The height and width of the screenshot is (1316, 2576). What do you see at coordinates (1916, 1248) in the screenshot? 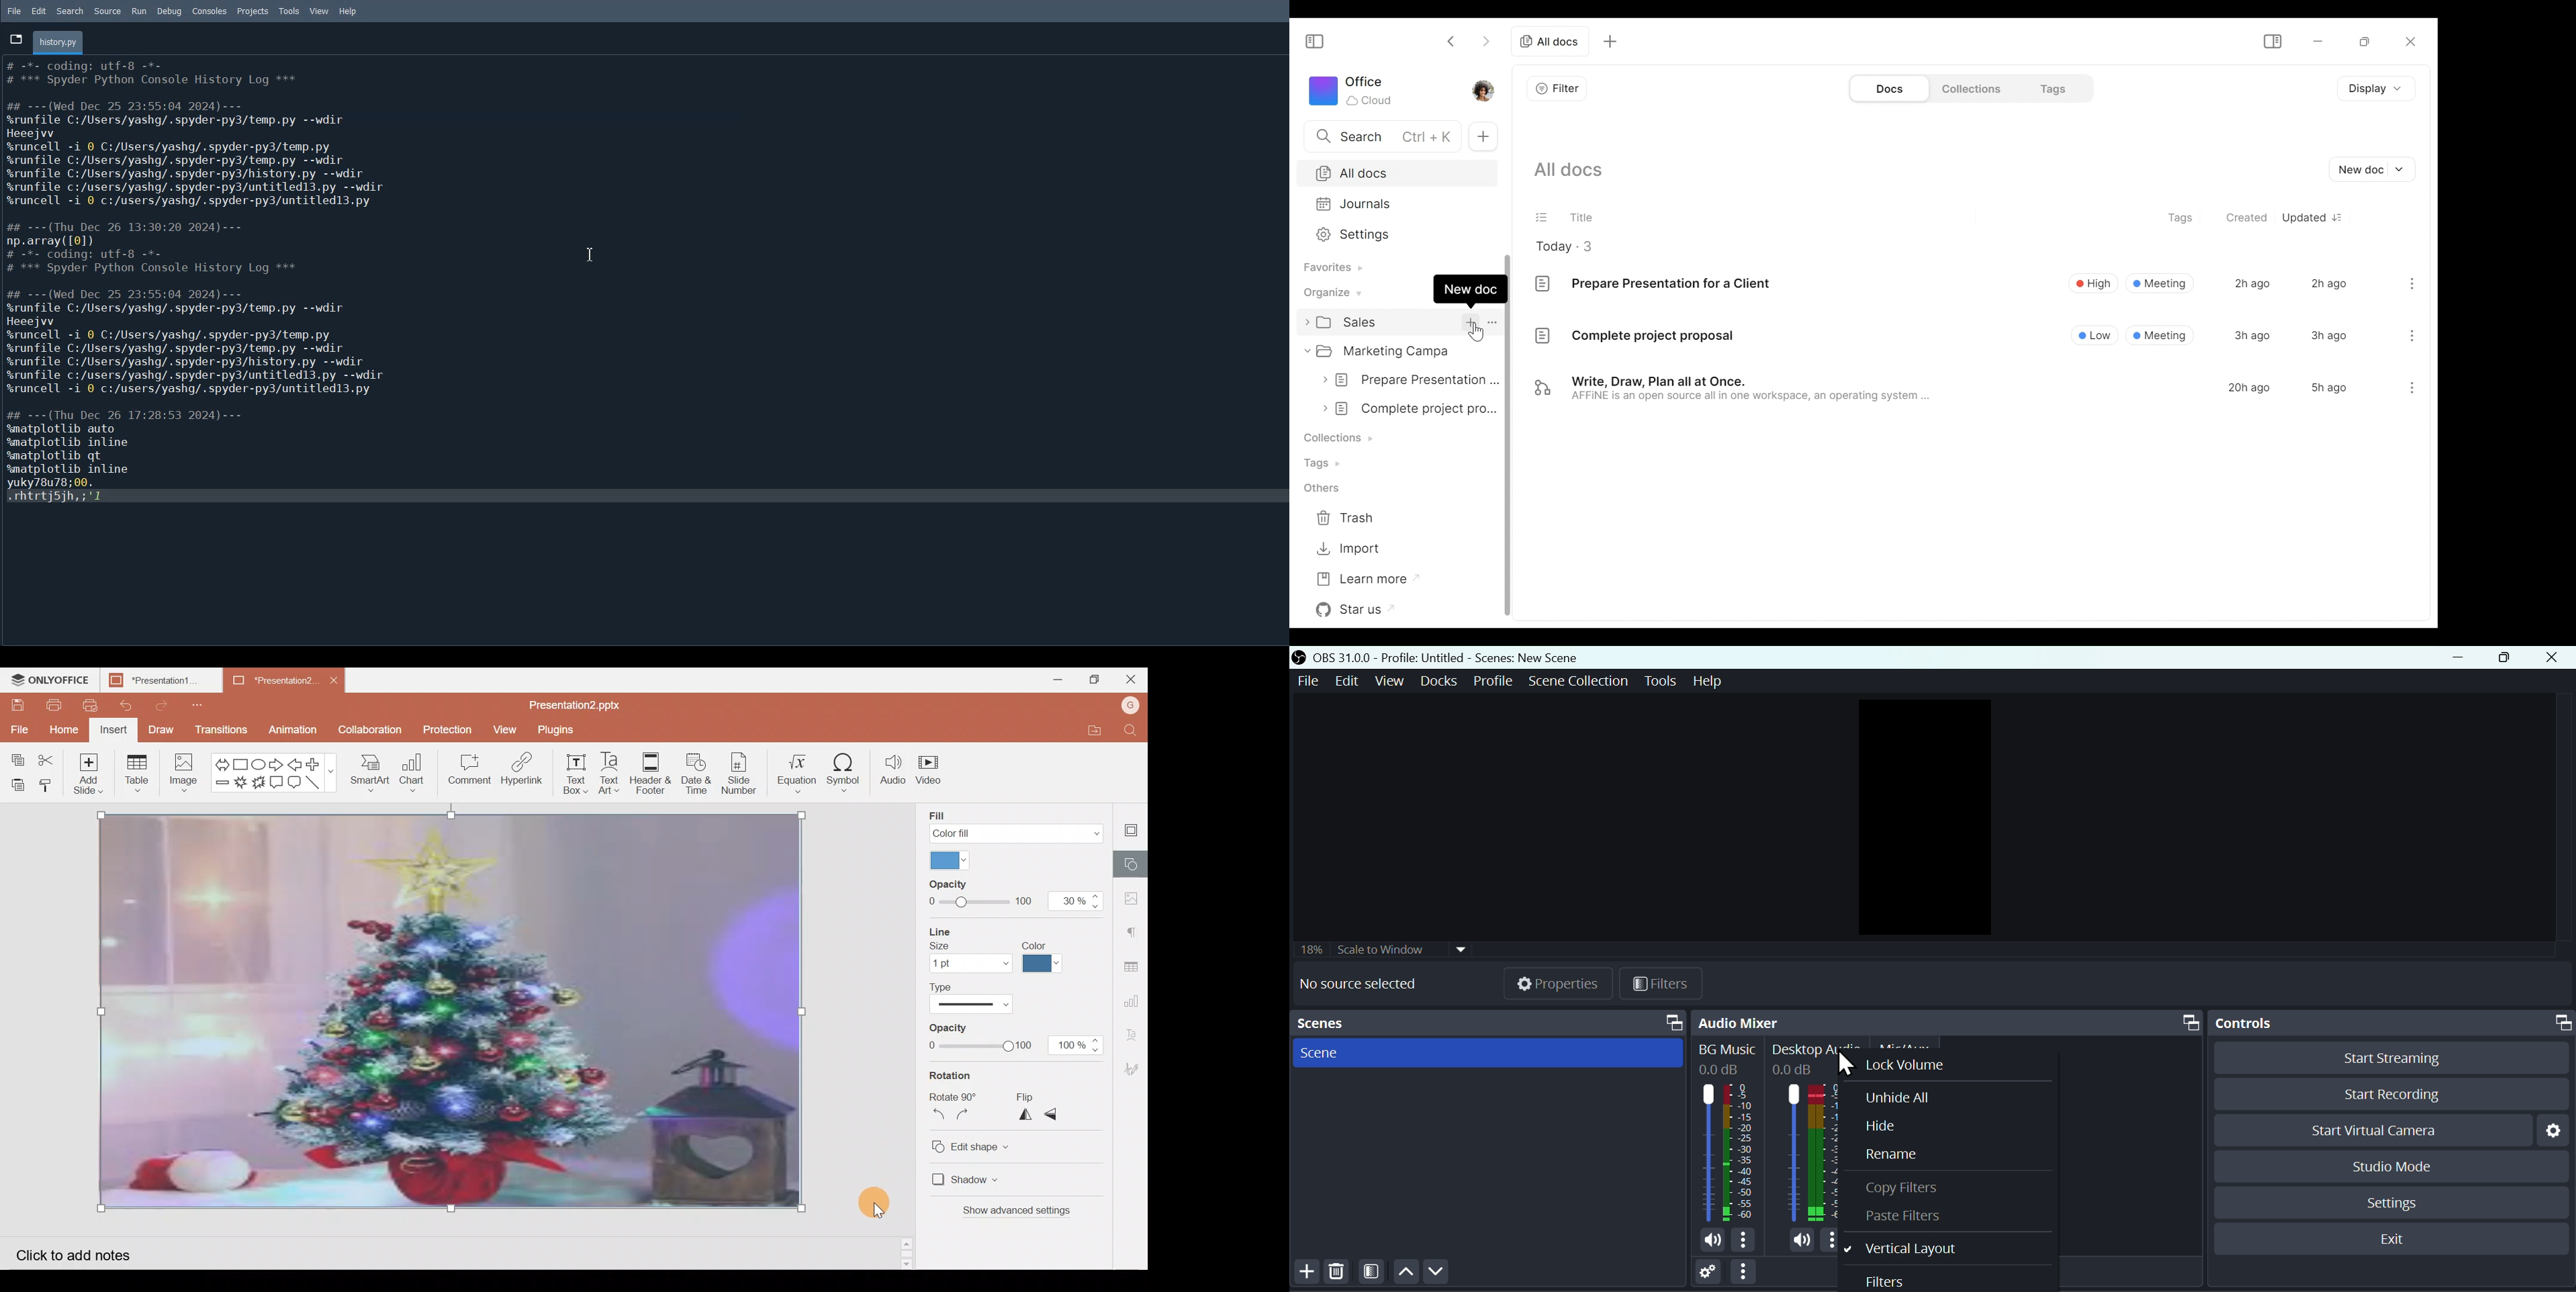
I see `Vertical layout` at bounding box center [1916, 1248].